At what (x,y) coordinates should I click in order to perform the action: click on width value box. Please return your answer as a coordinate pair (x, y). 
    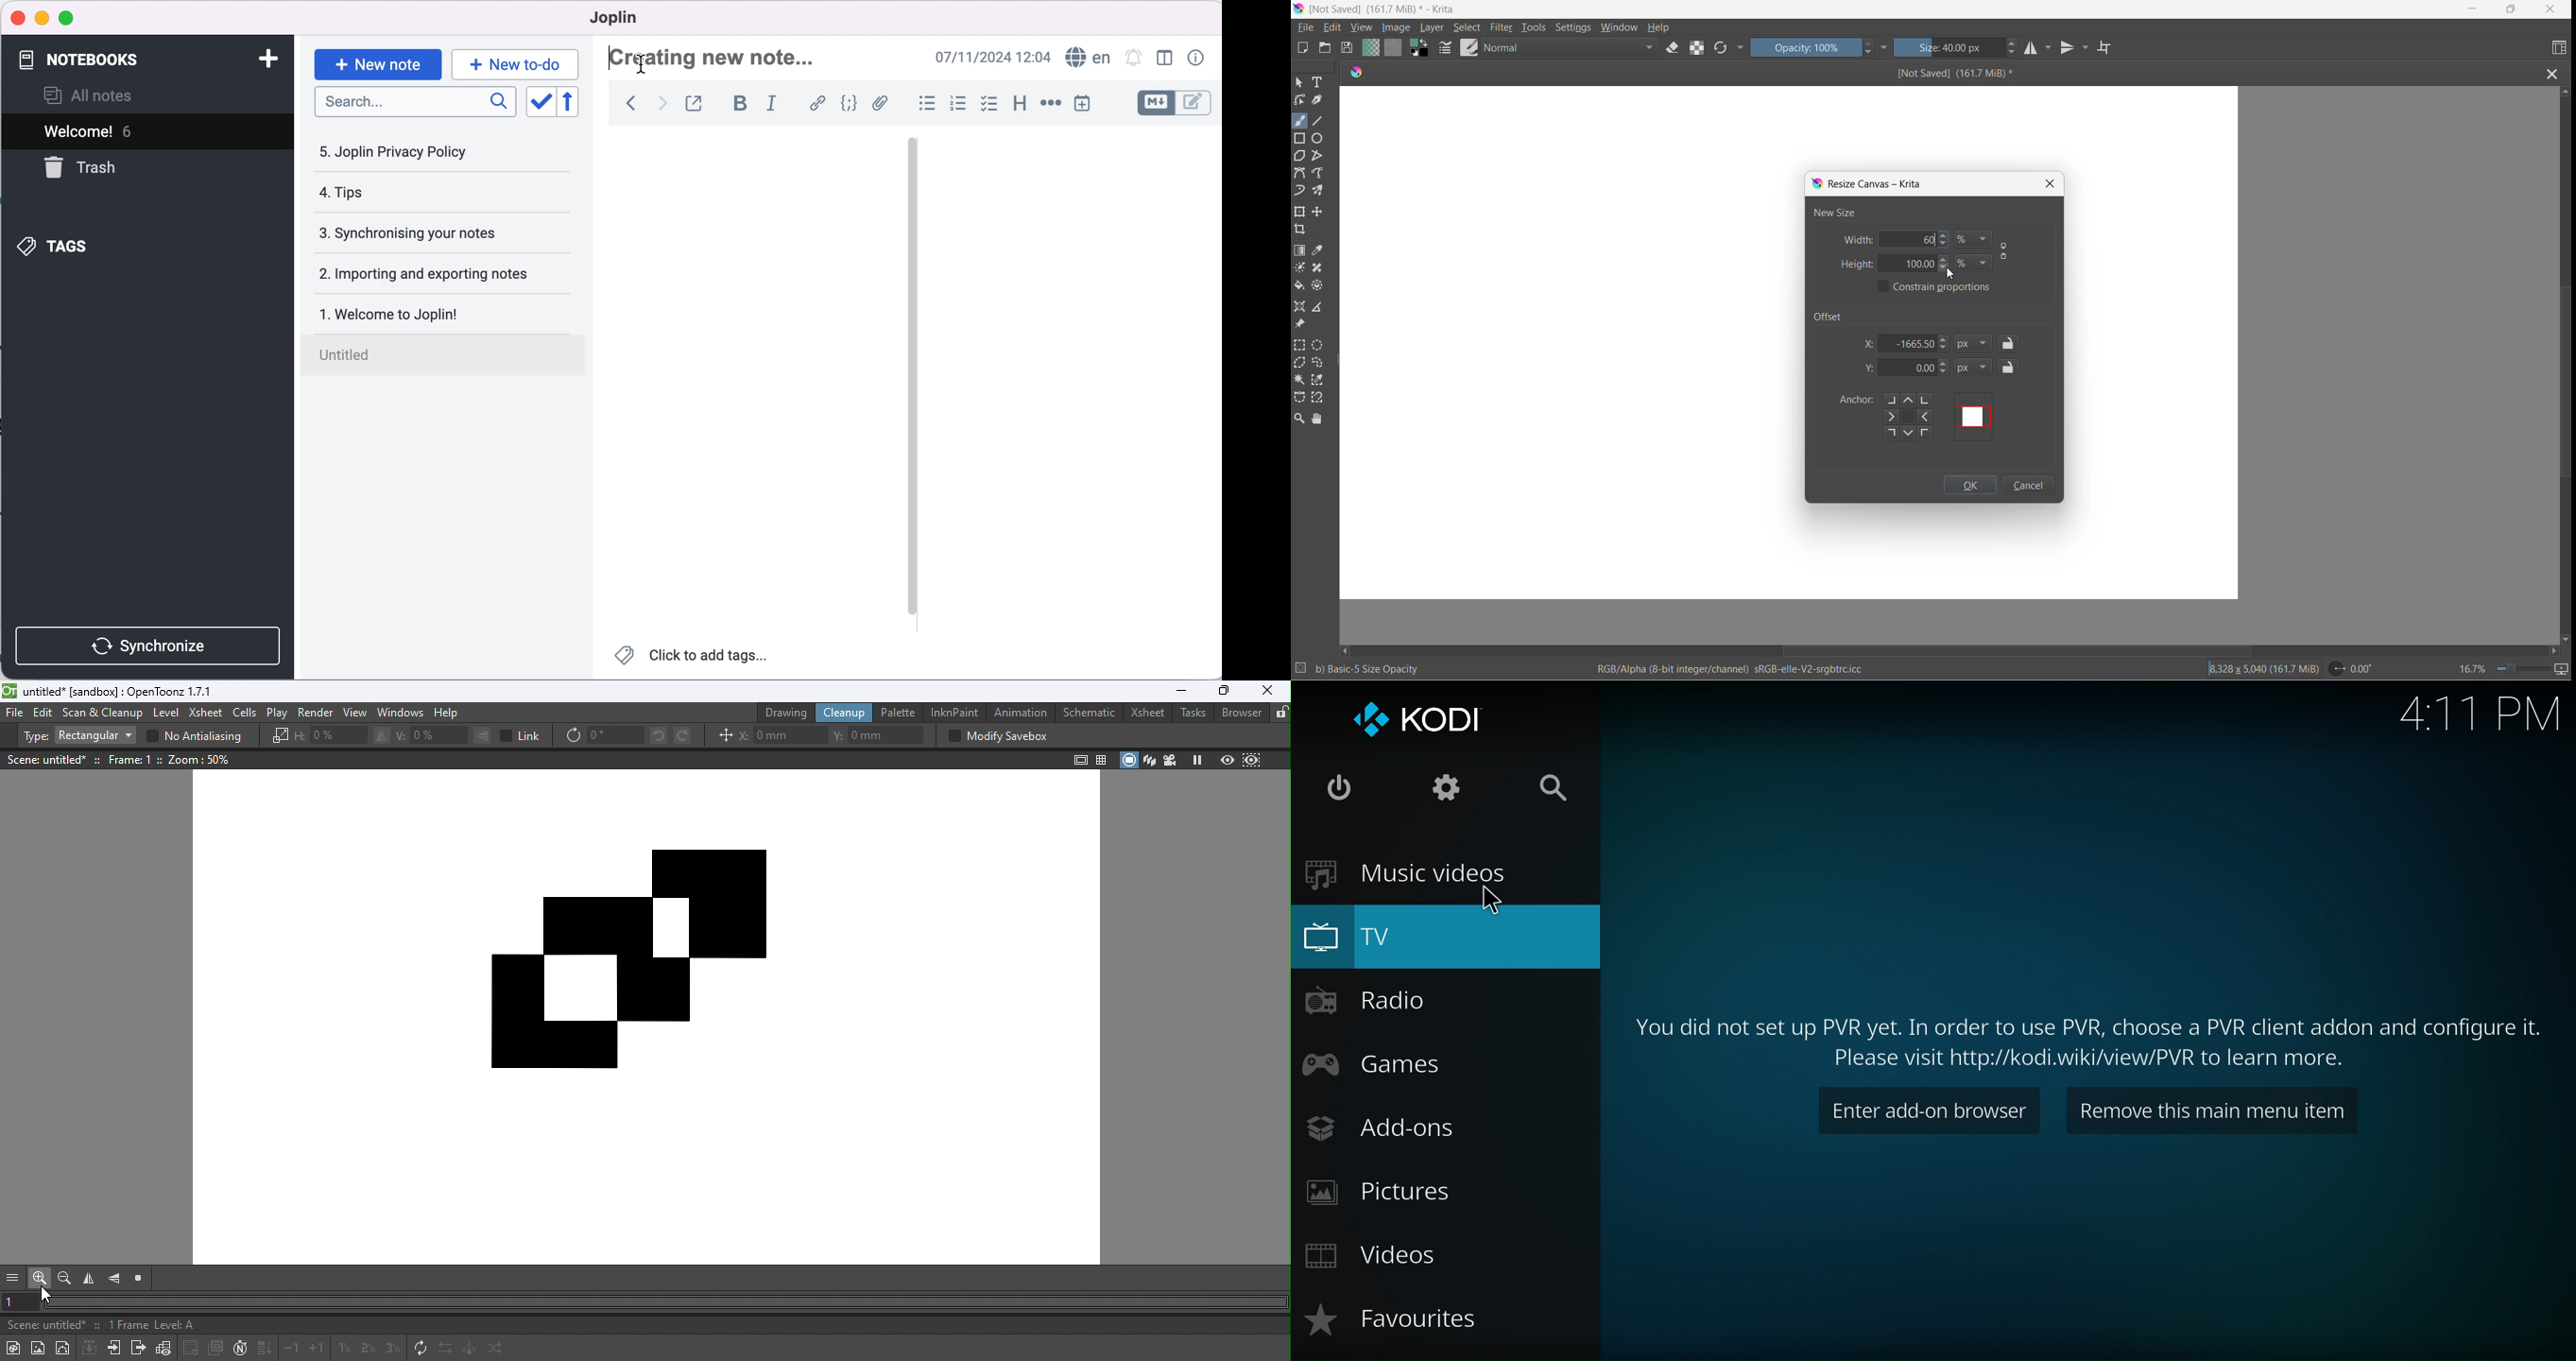
    Looking at the image, I should click on (1900, 239).